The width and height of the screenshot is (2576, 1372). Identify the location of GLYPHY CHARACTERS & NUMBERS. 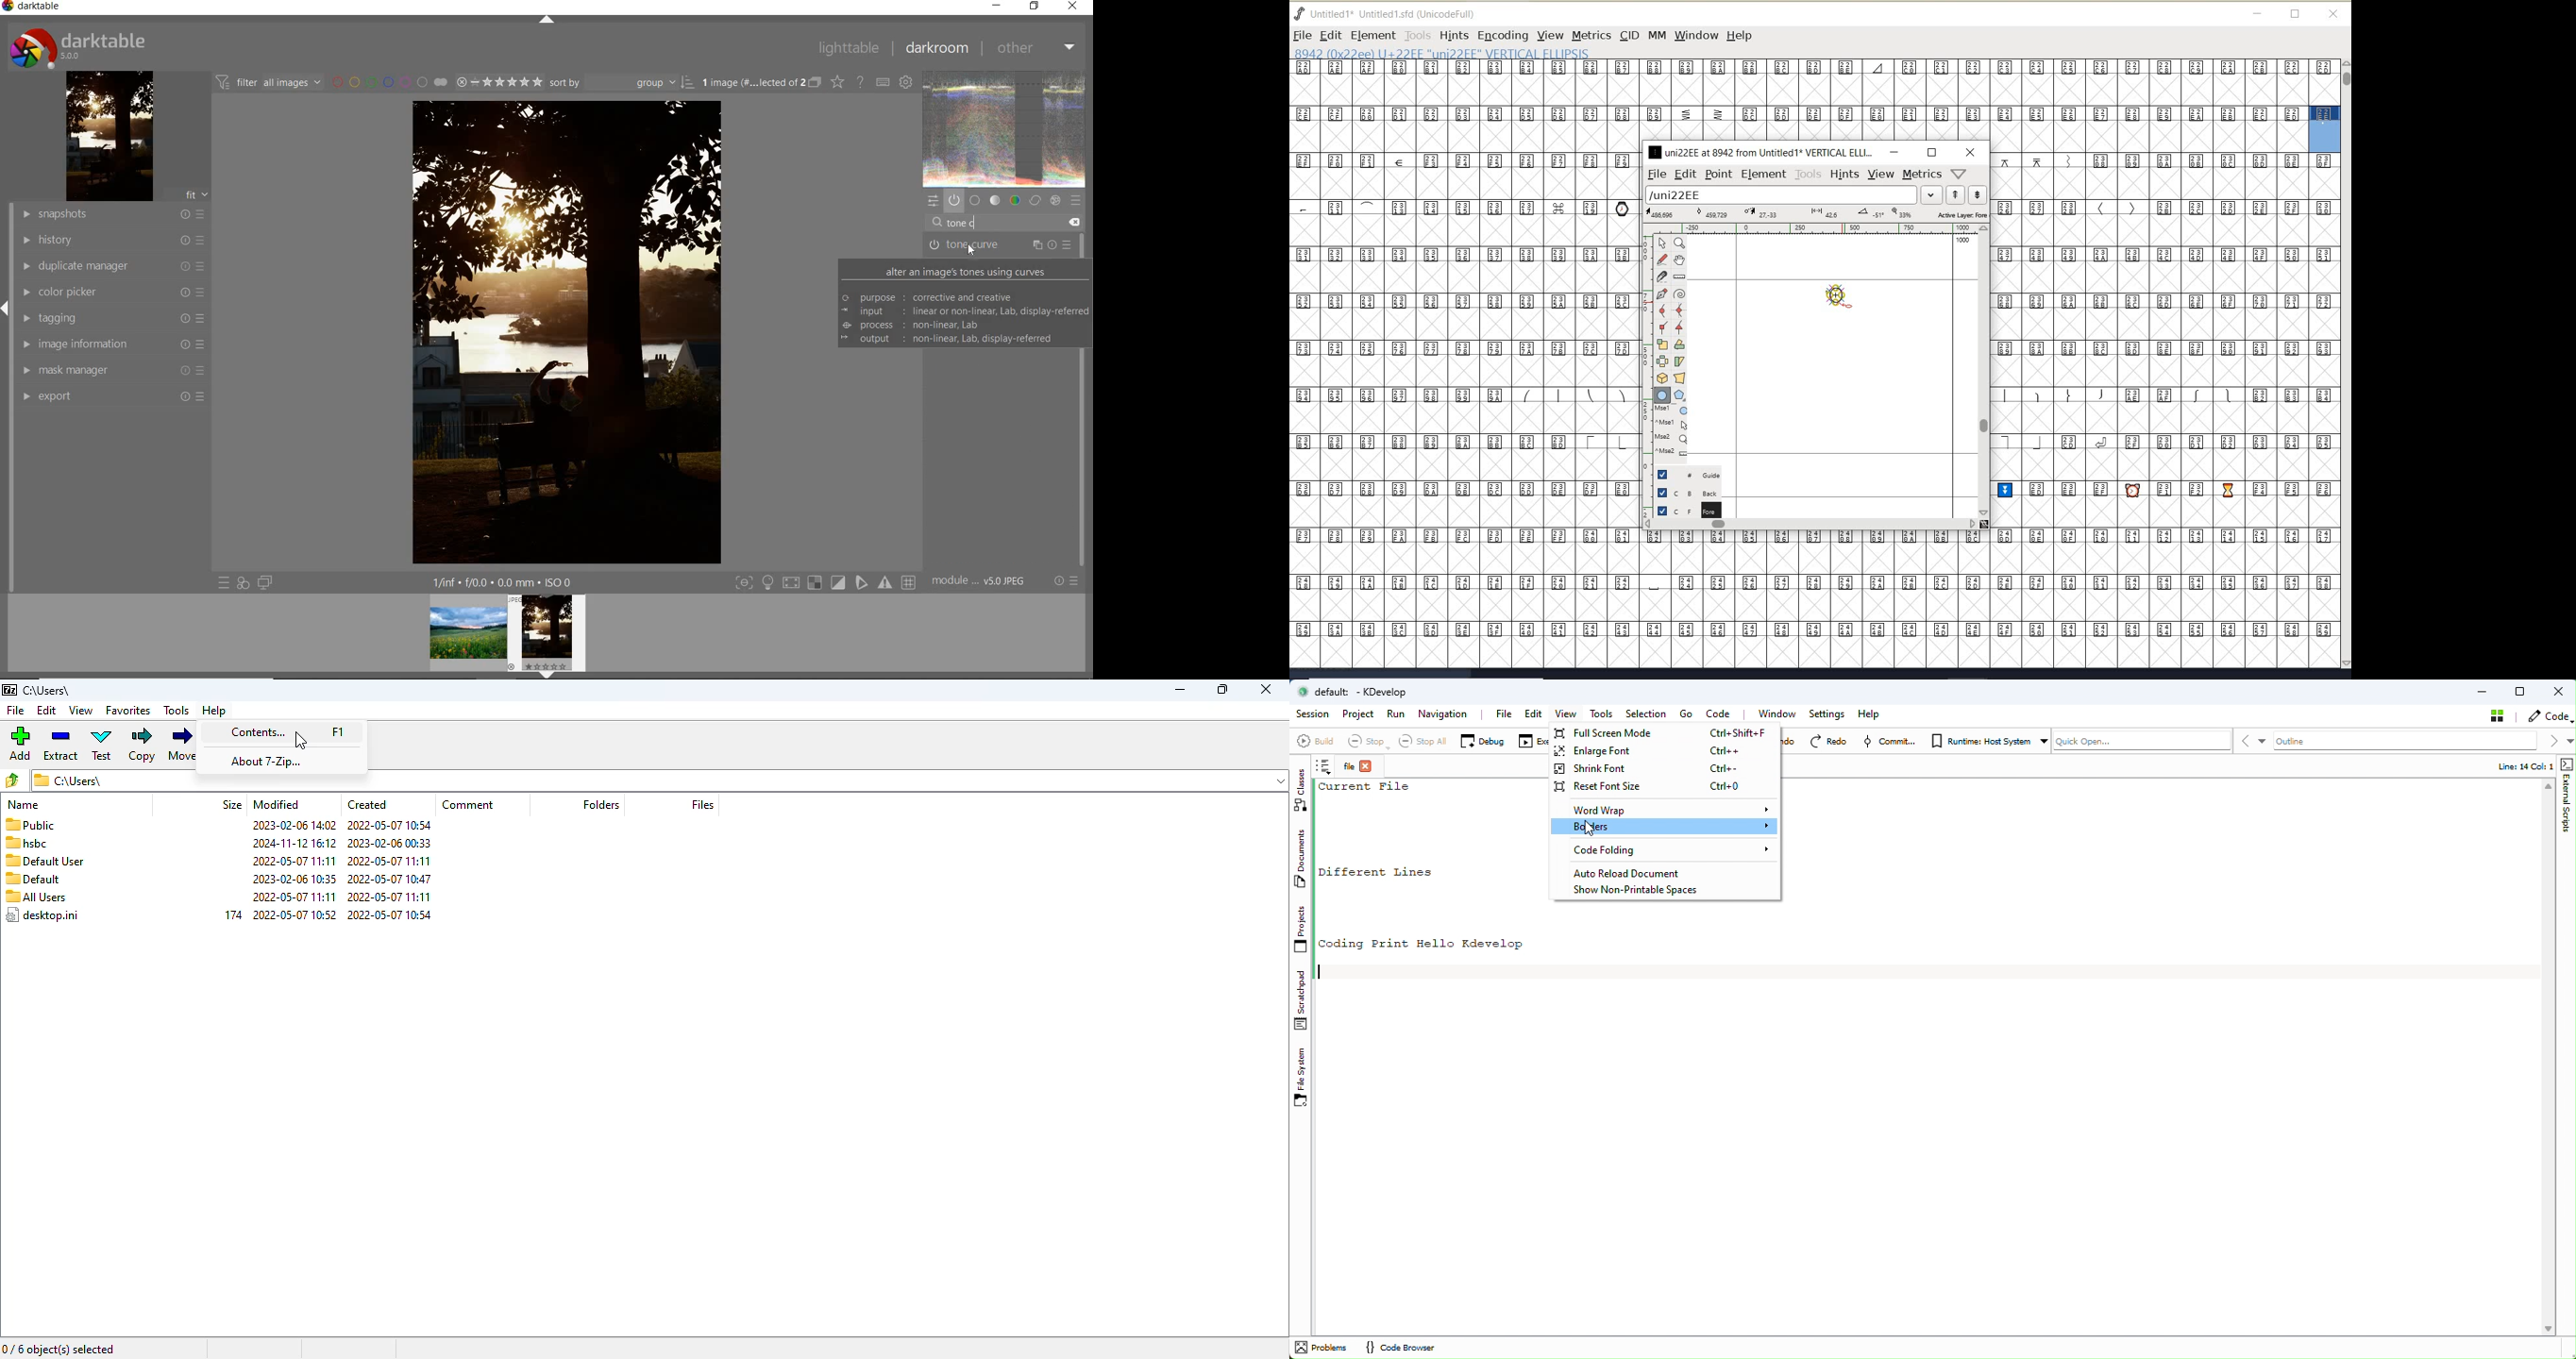
(1798, 100).